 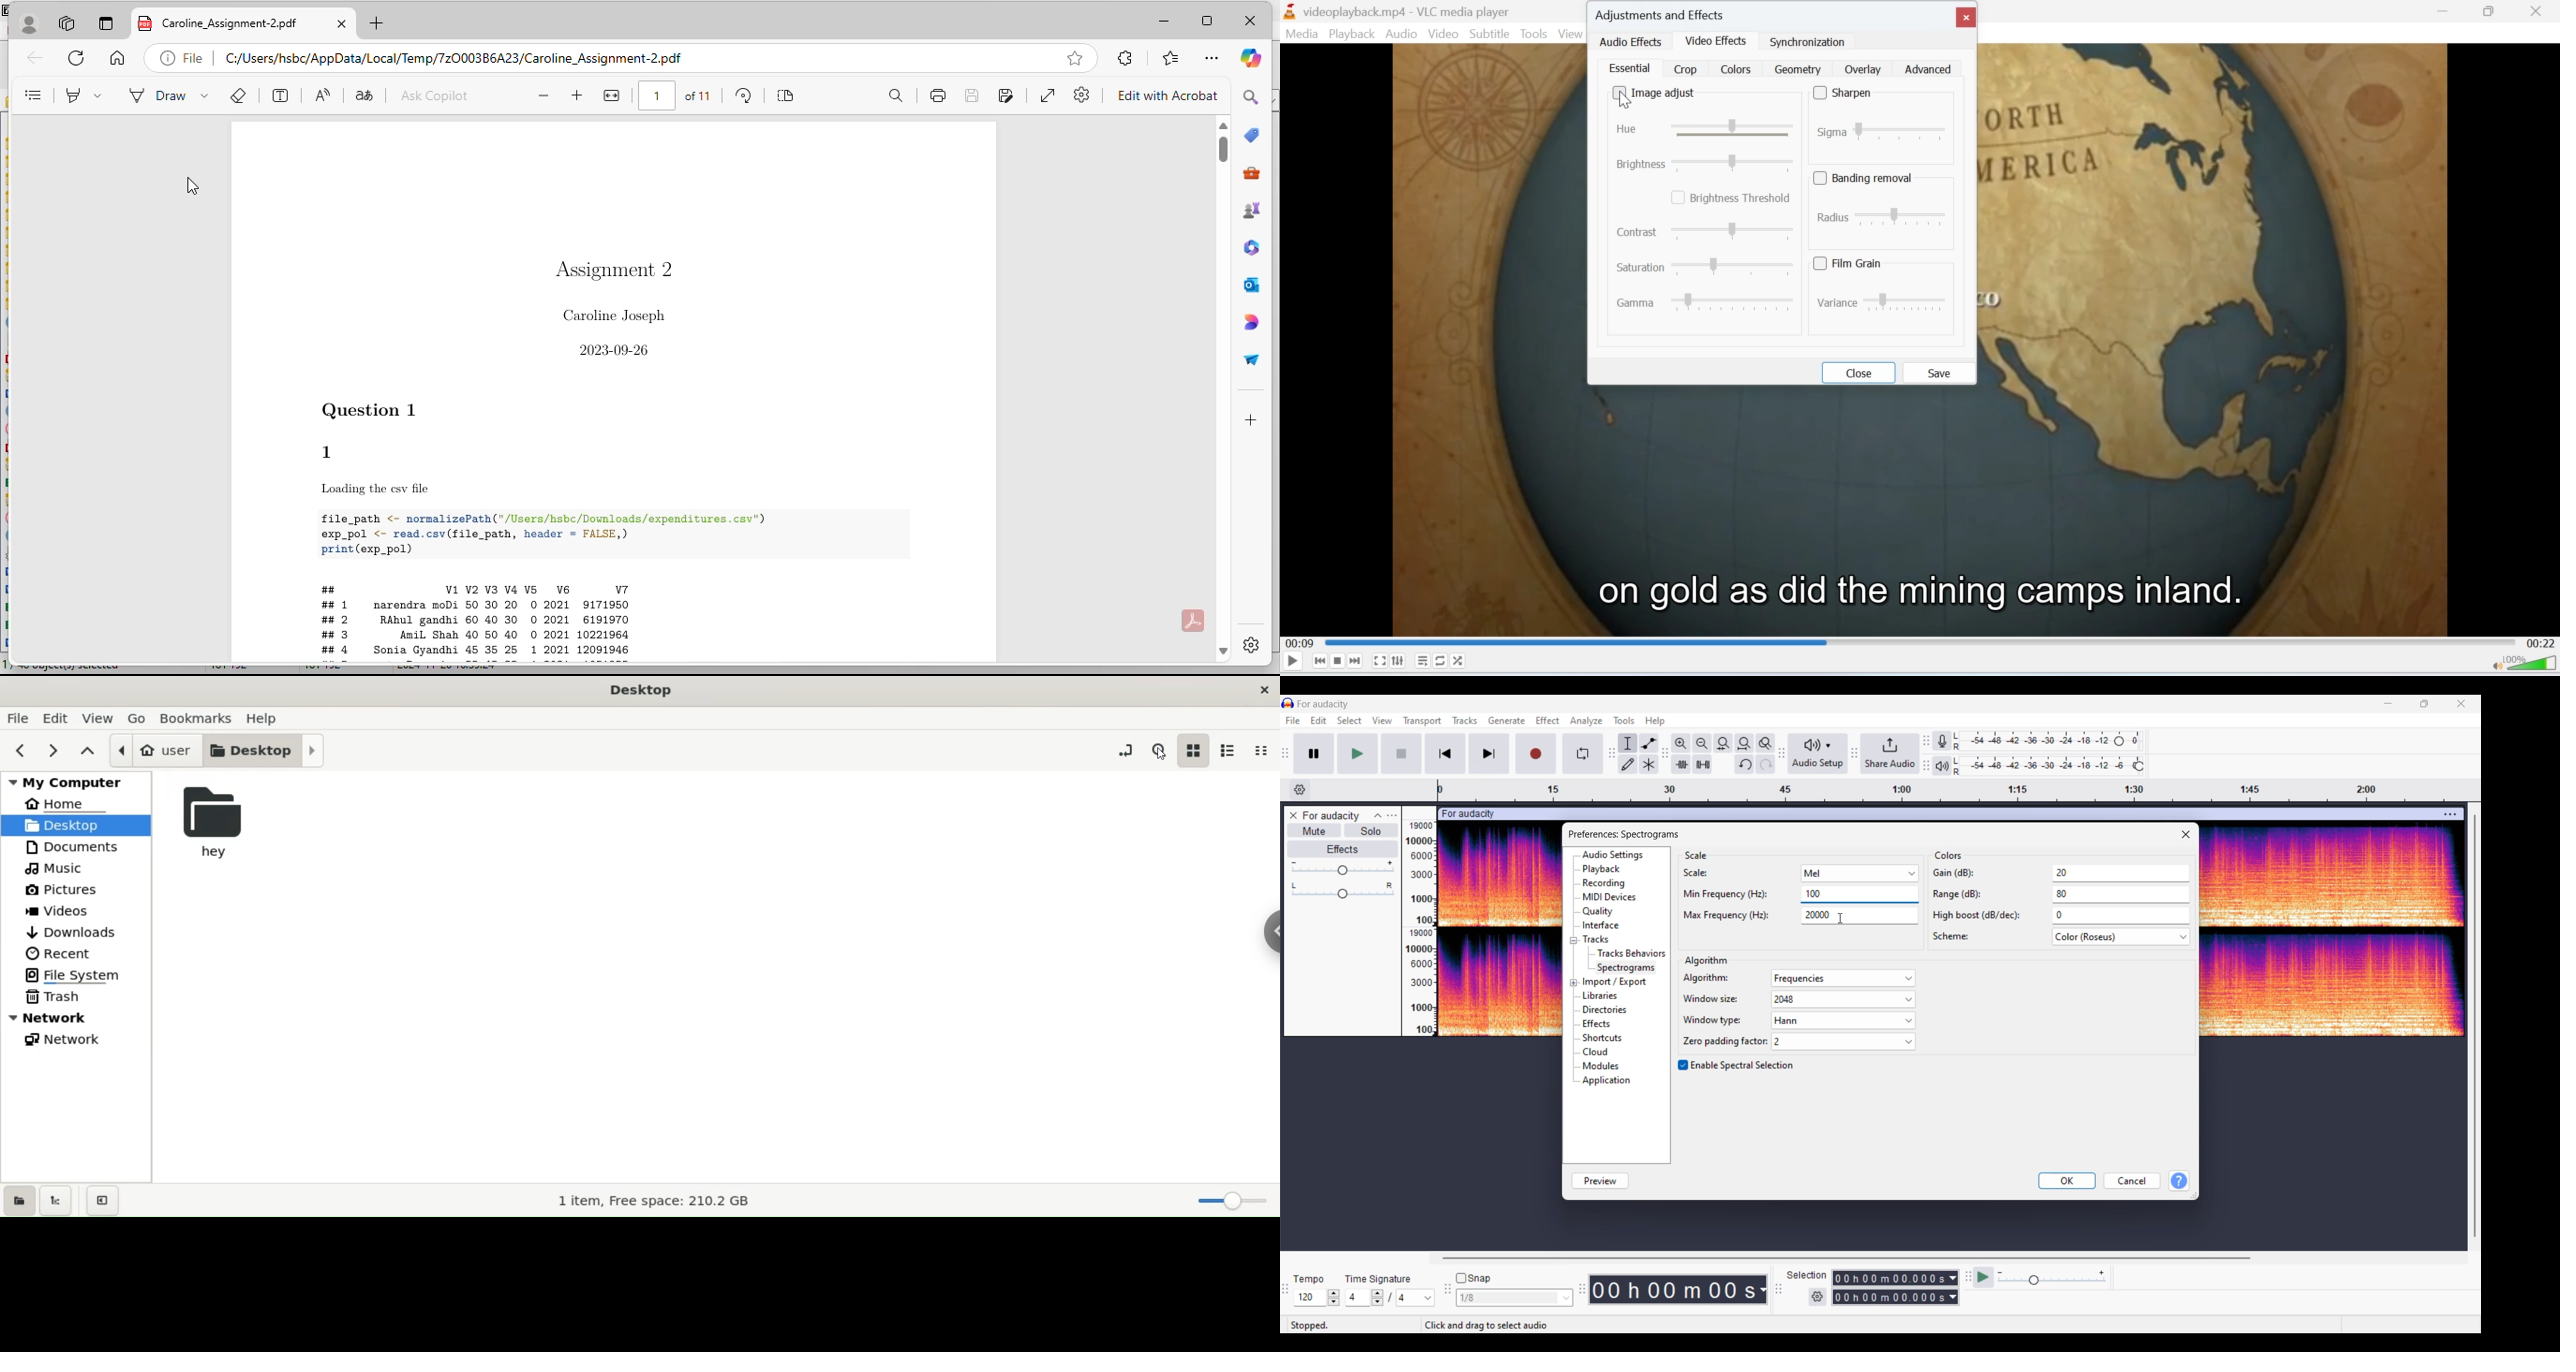 I want to click on Horizontal slide bar, so click(x=1851, y=1258).